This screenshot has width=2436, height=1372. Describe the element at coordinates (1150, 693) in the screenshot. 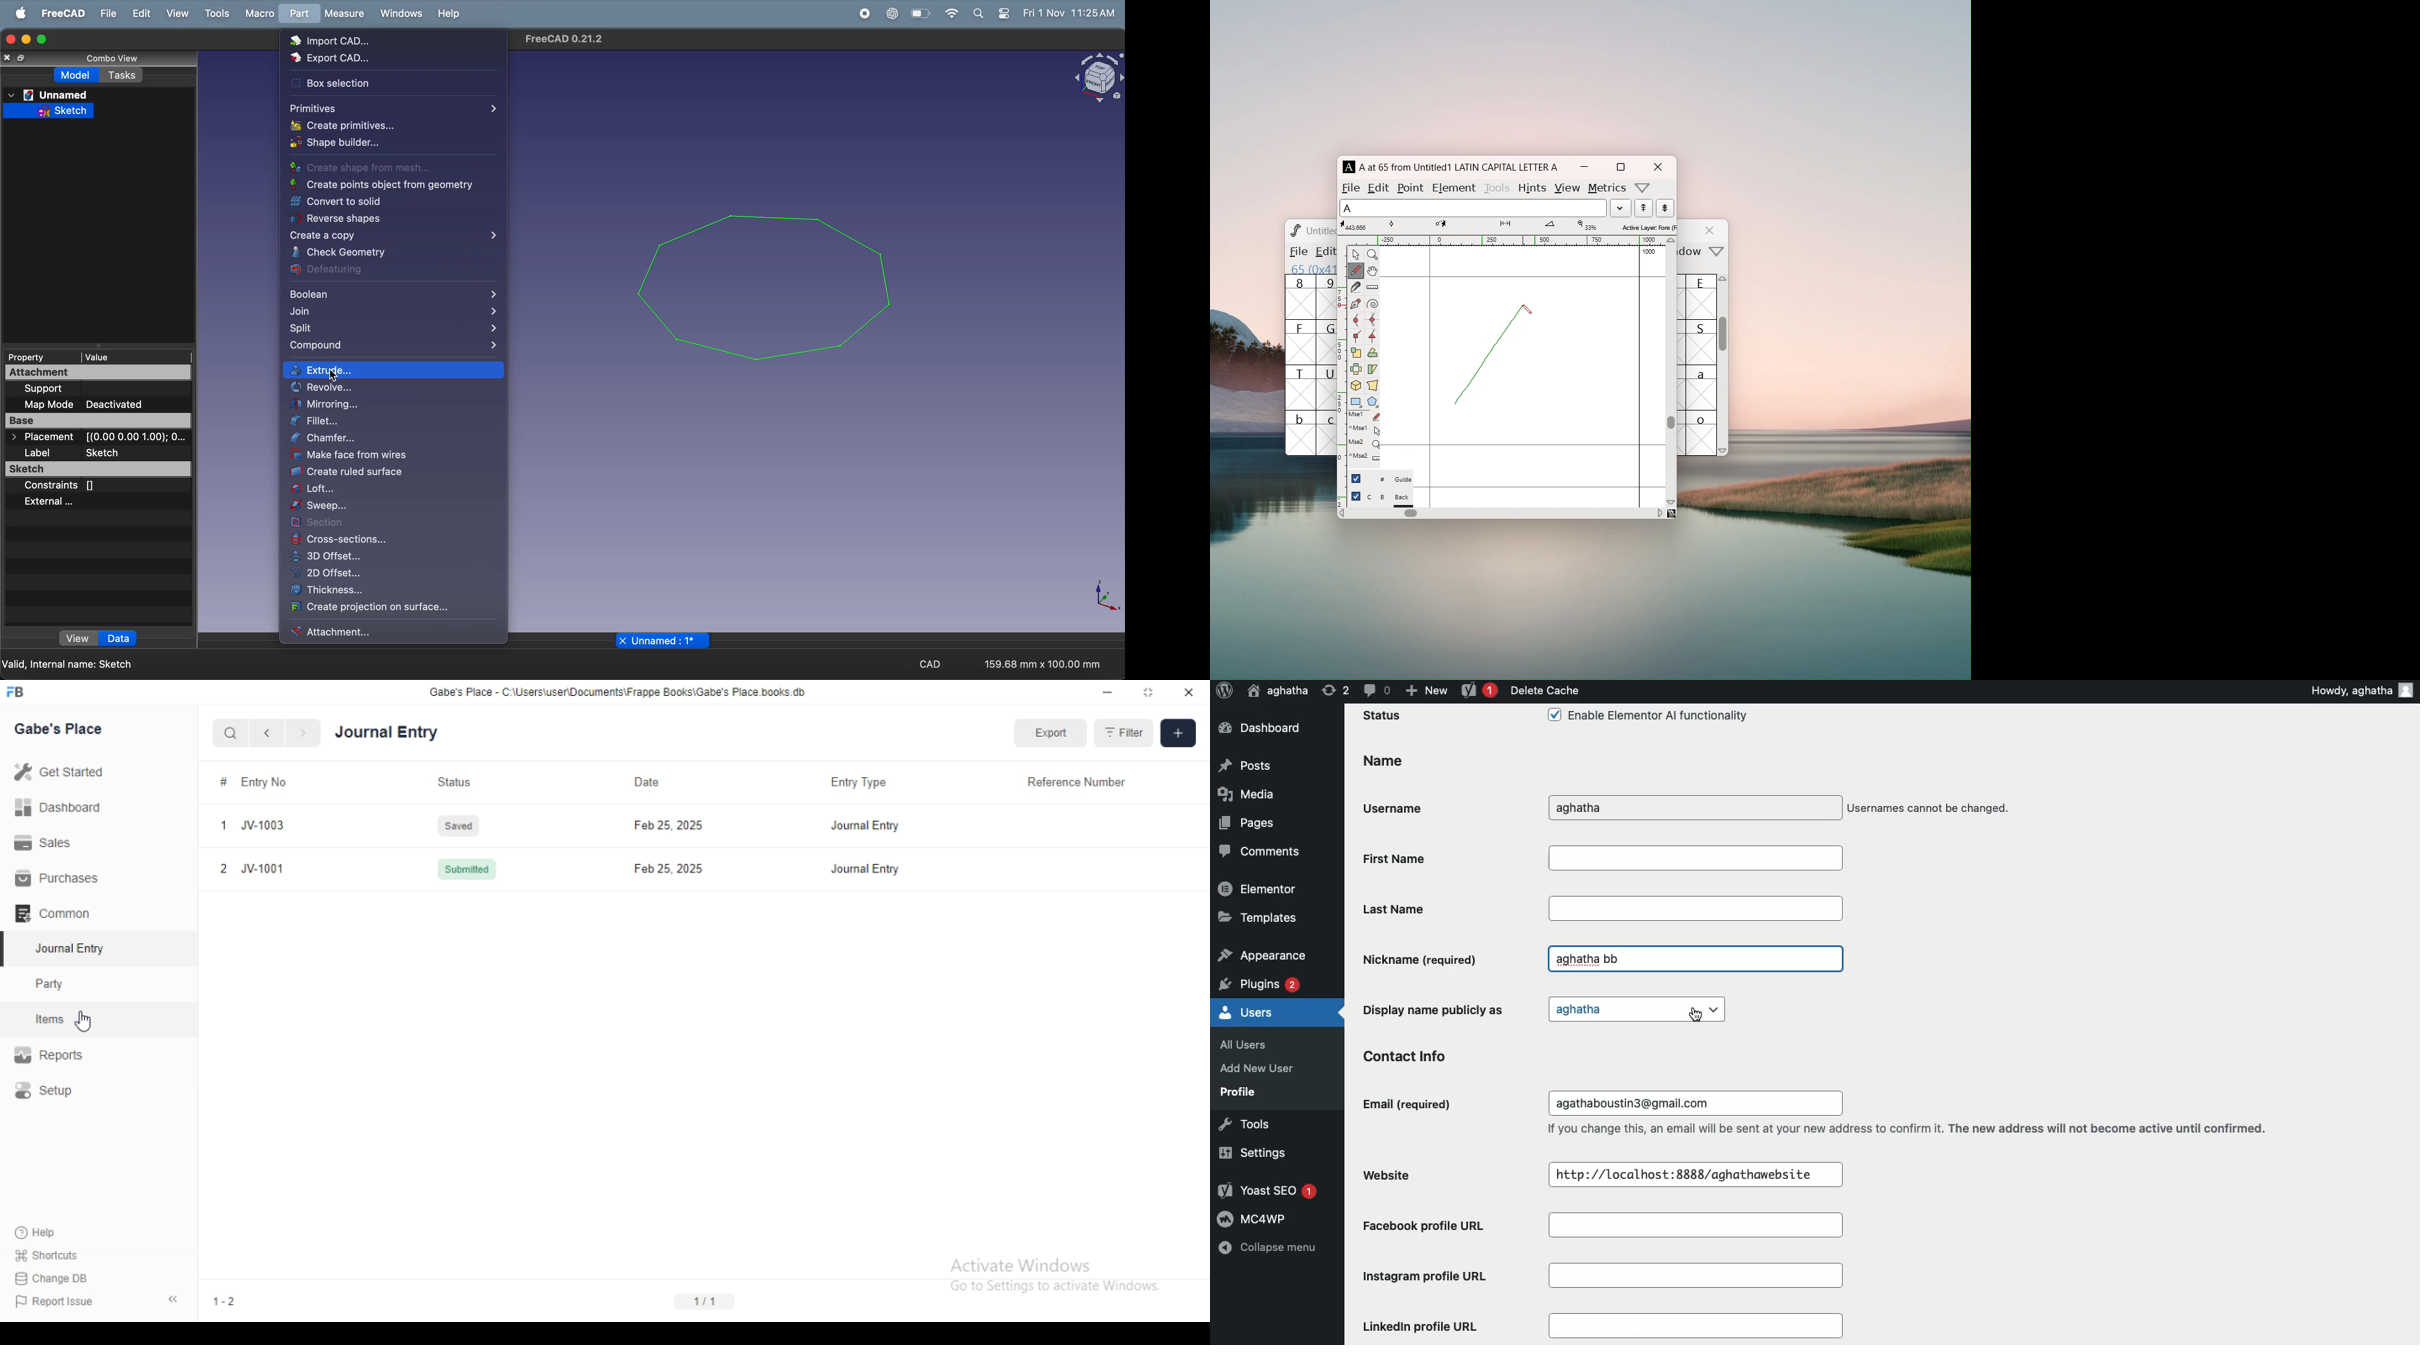

I see `maximize` at that location.